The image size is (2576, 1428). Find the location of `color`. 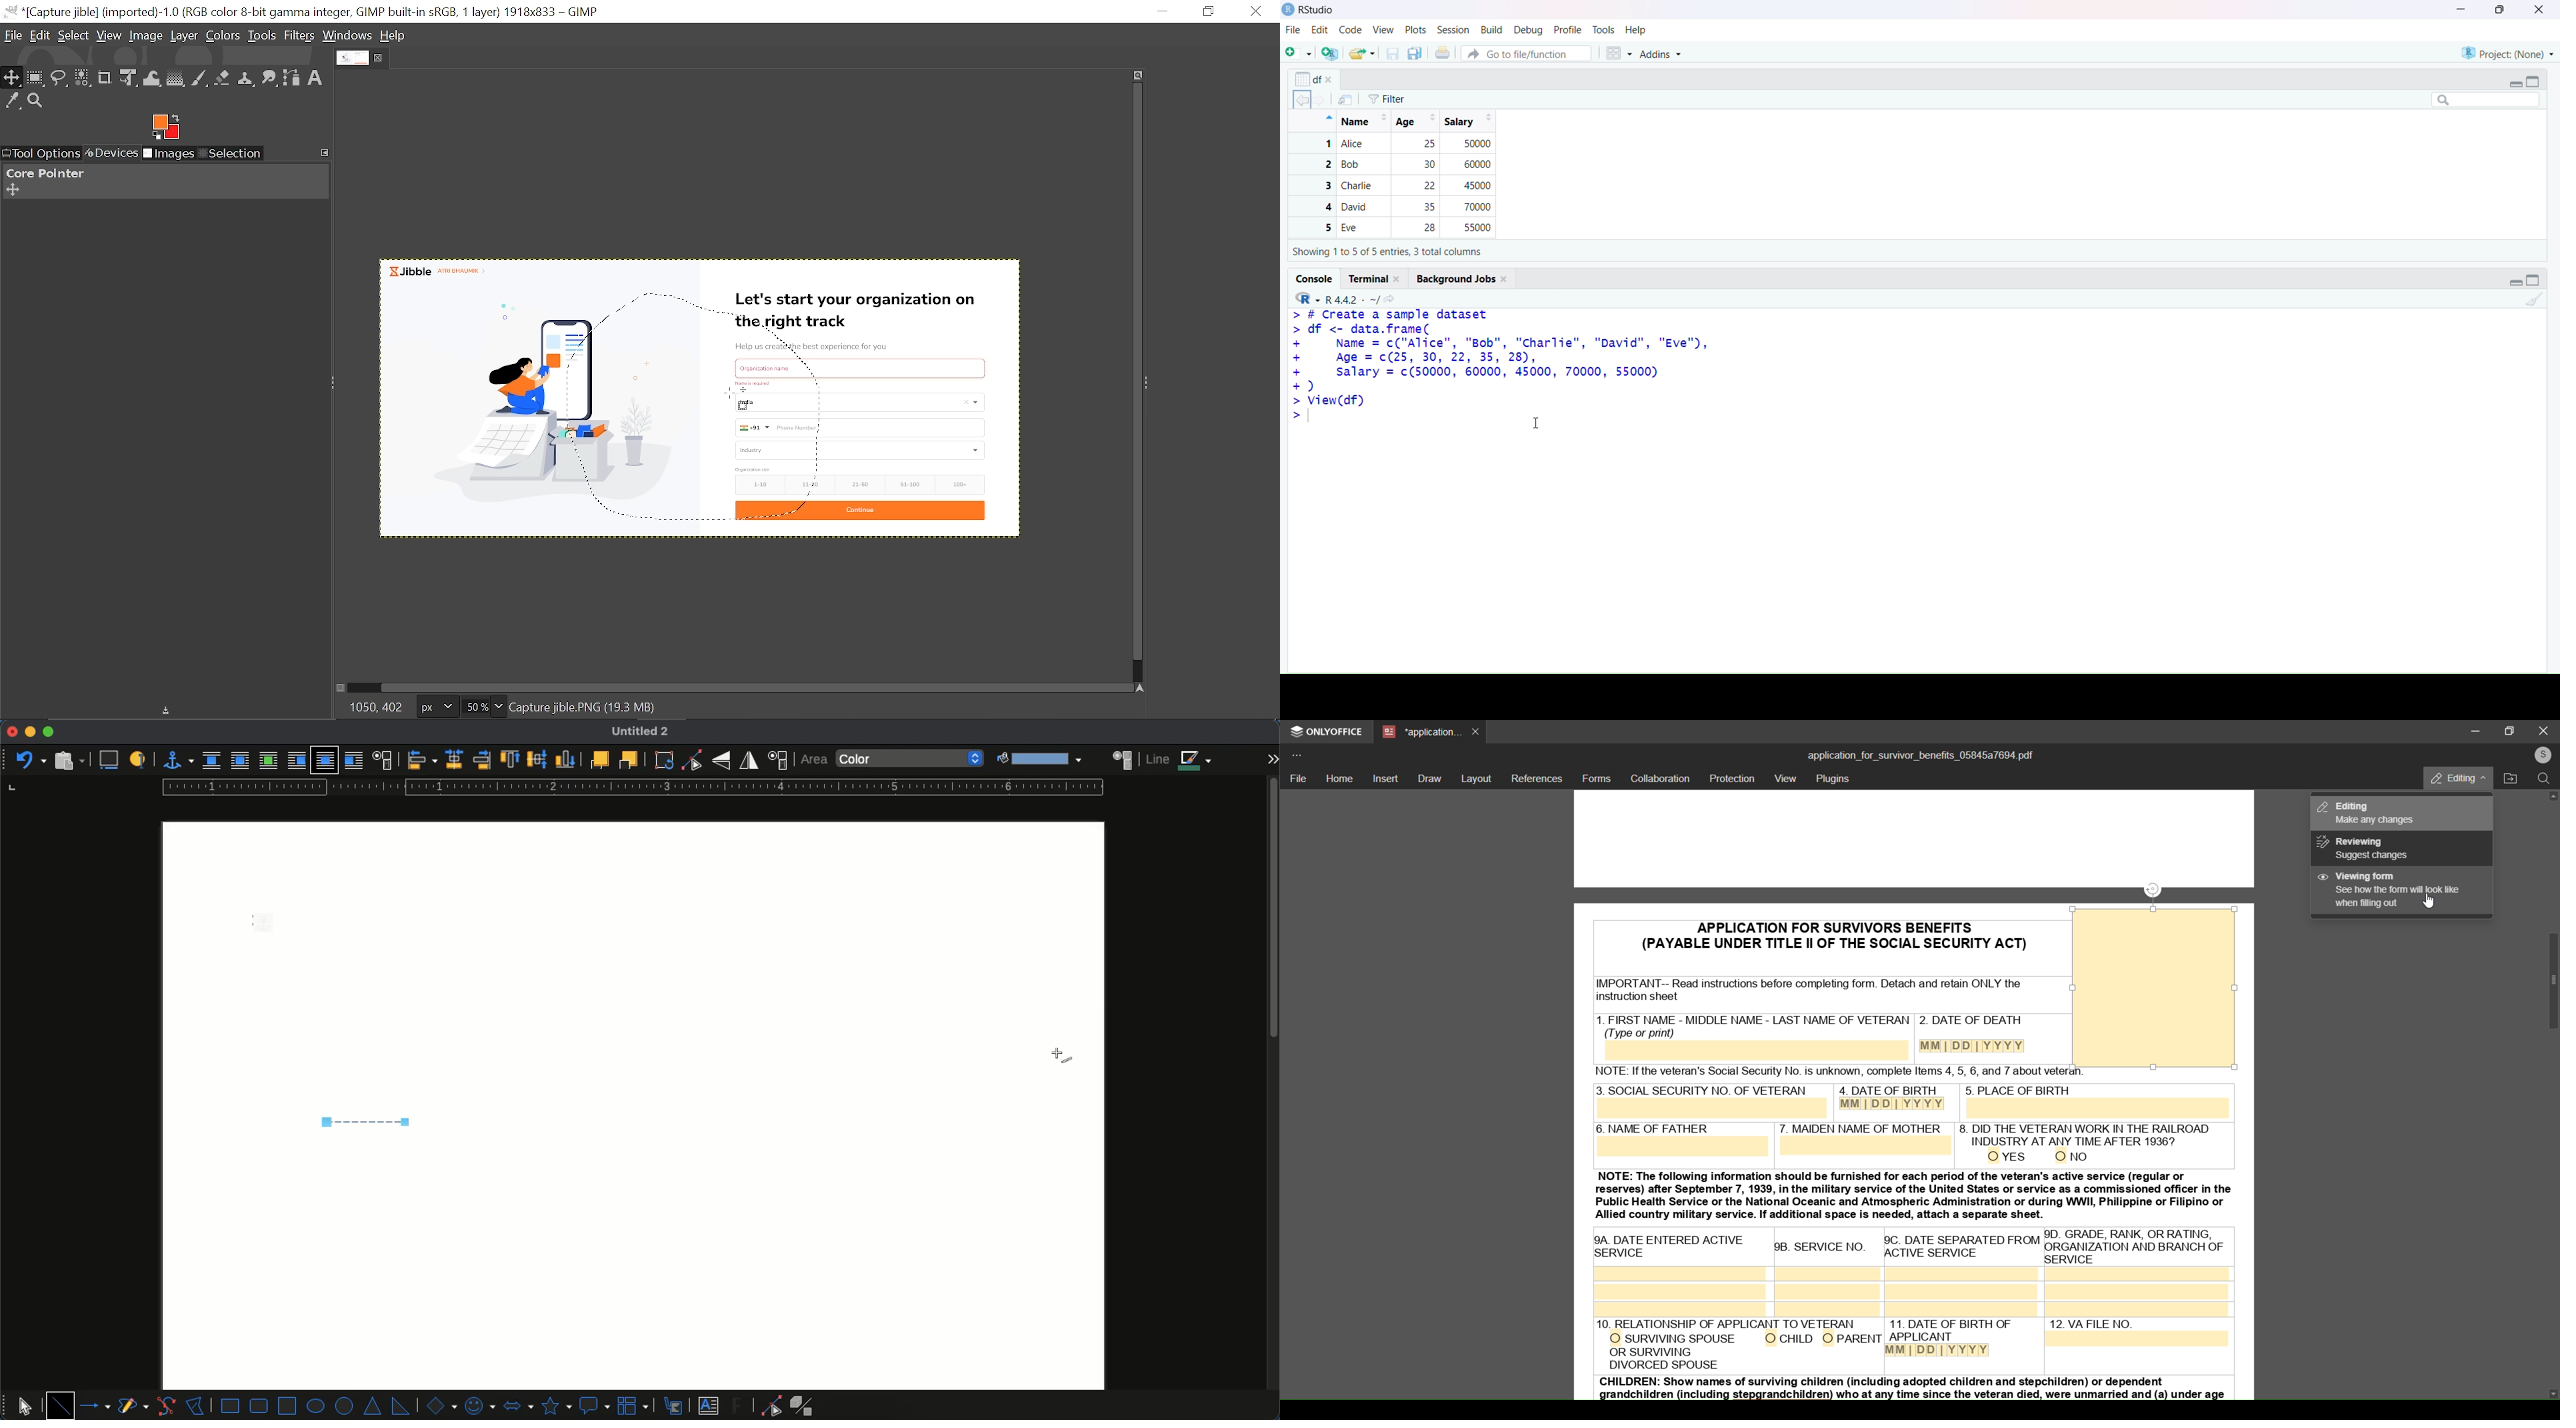

color is located at coordinates (911, 759).